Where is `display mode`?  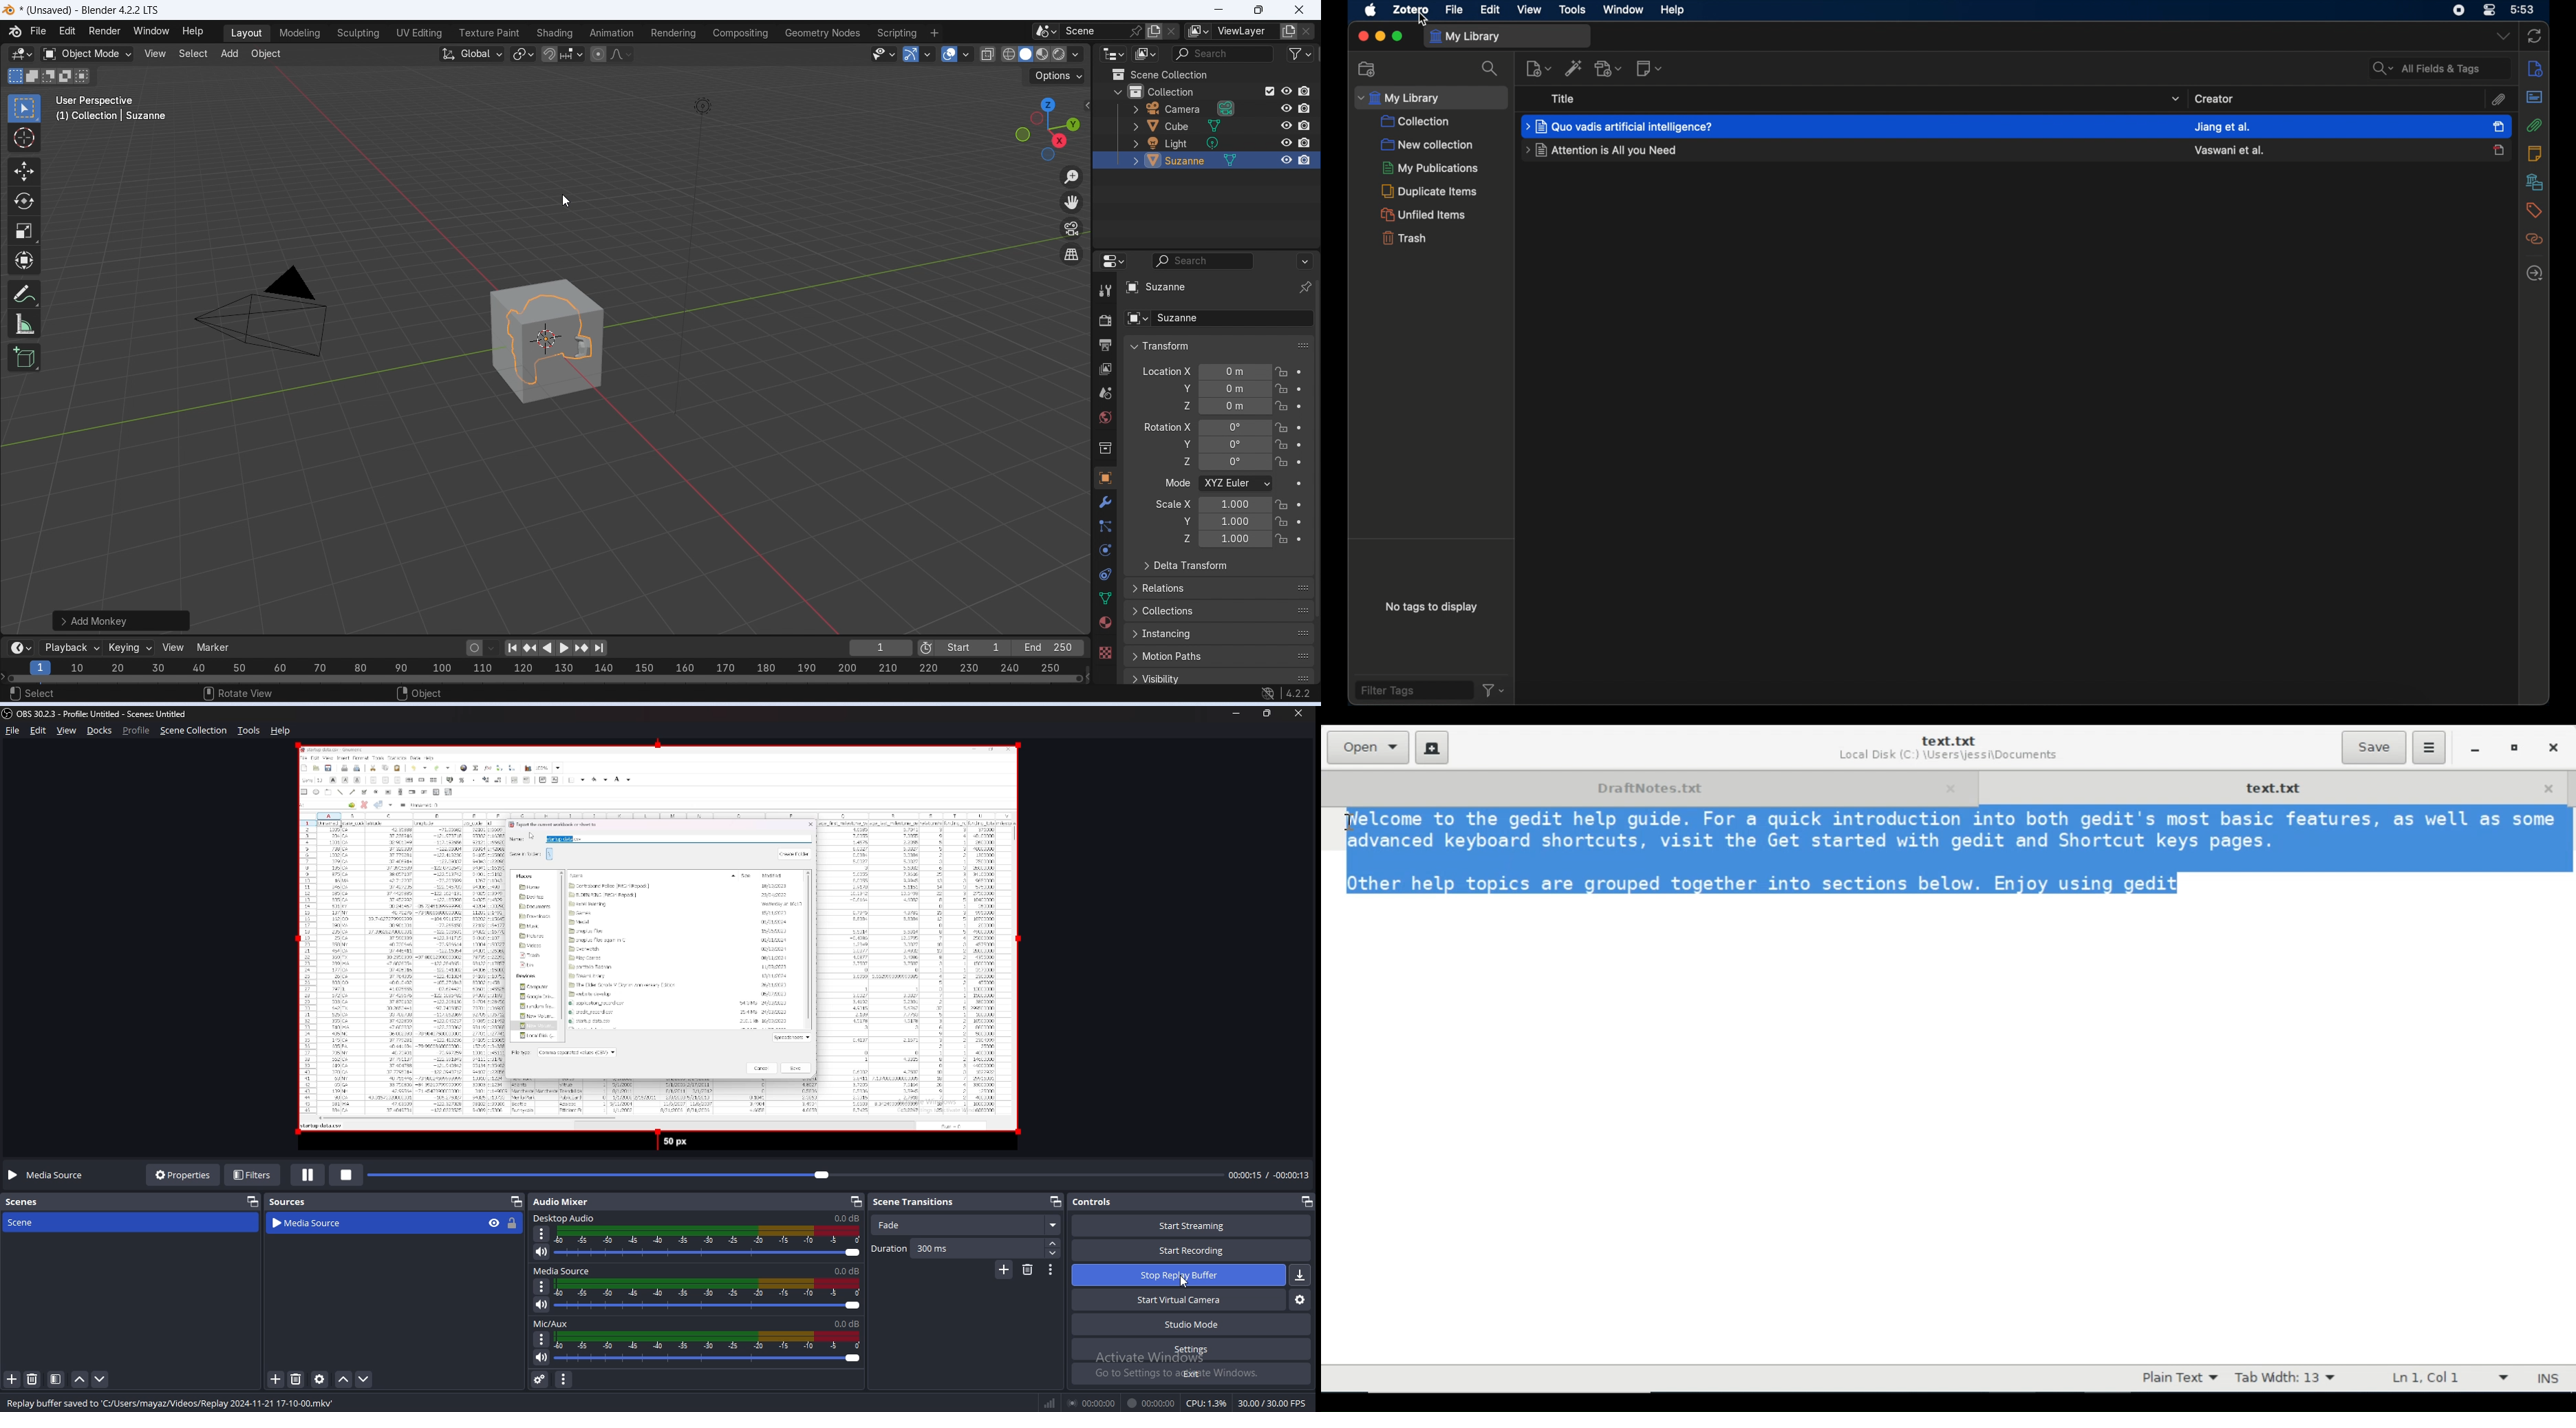 display mode is located at coordinates (1146, 54).